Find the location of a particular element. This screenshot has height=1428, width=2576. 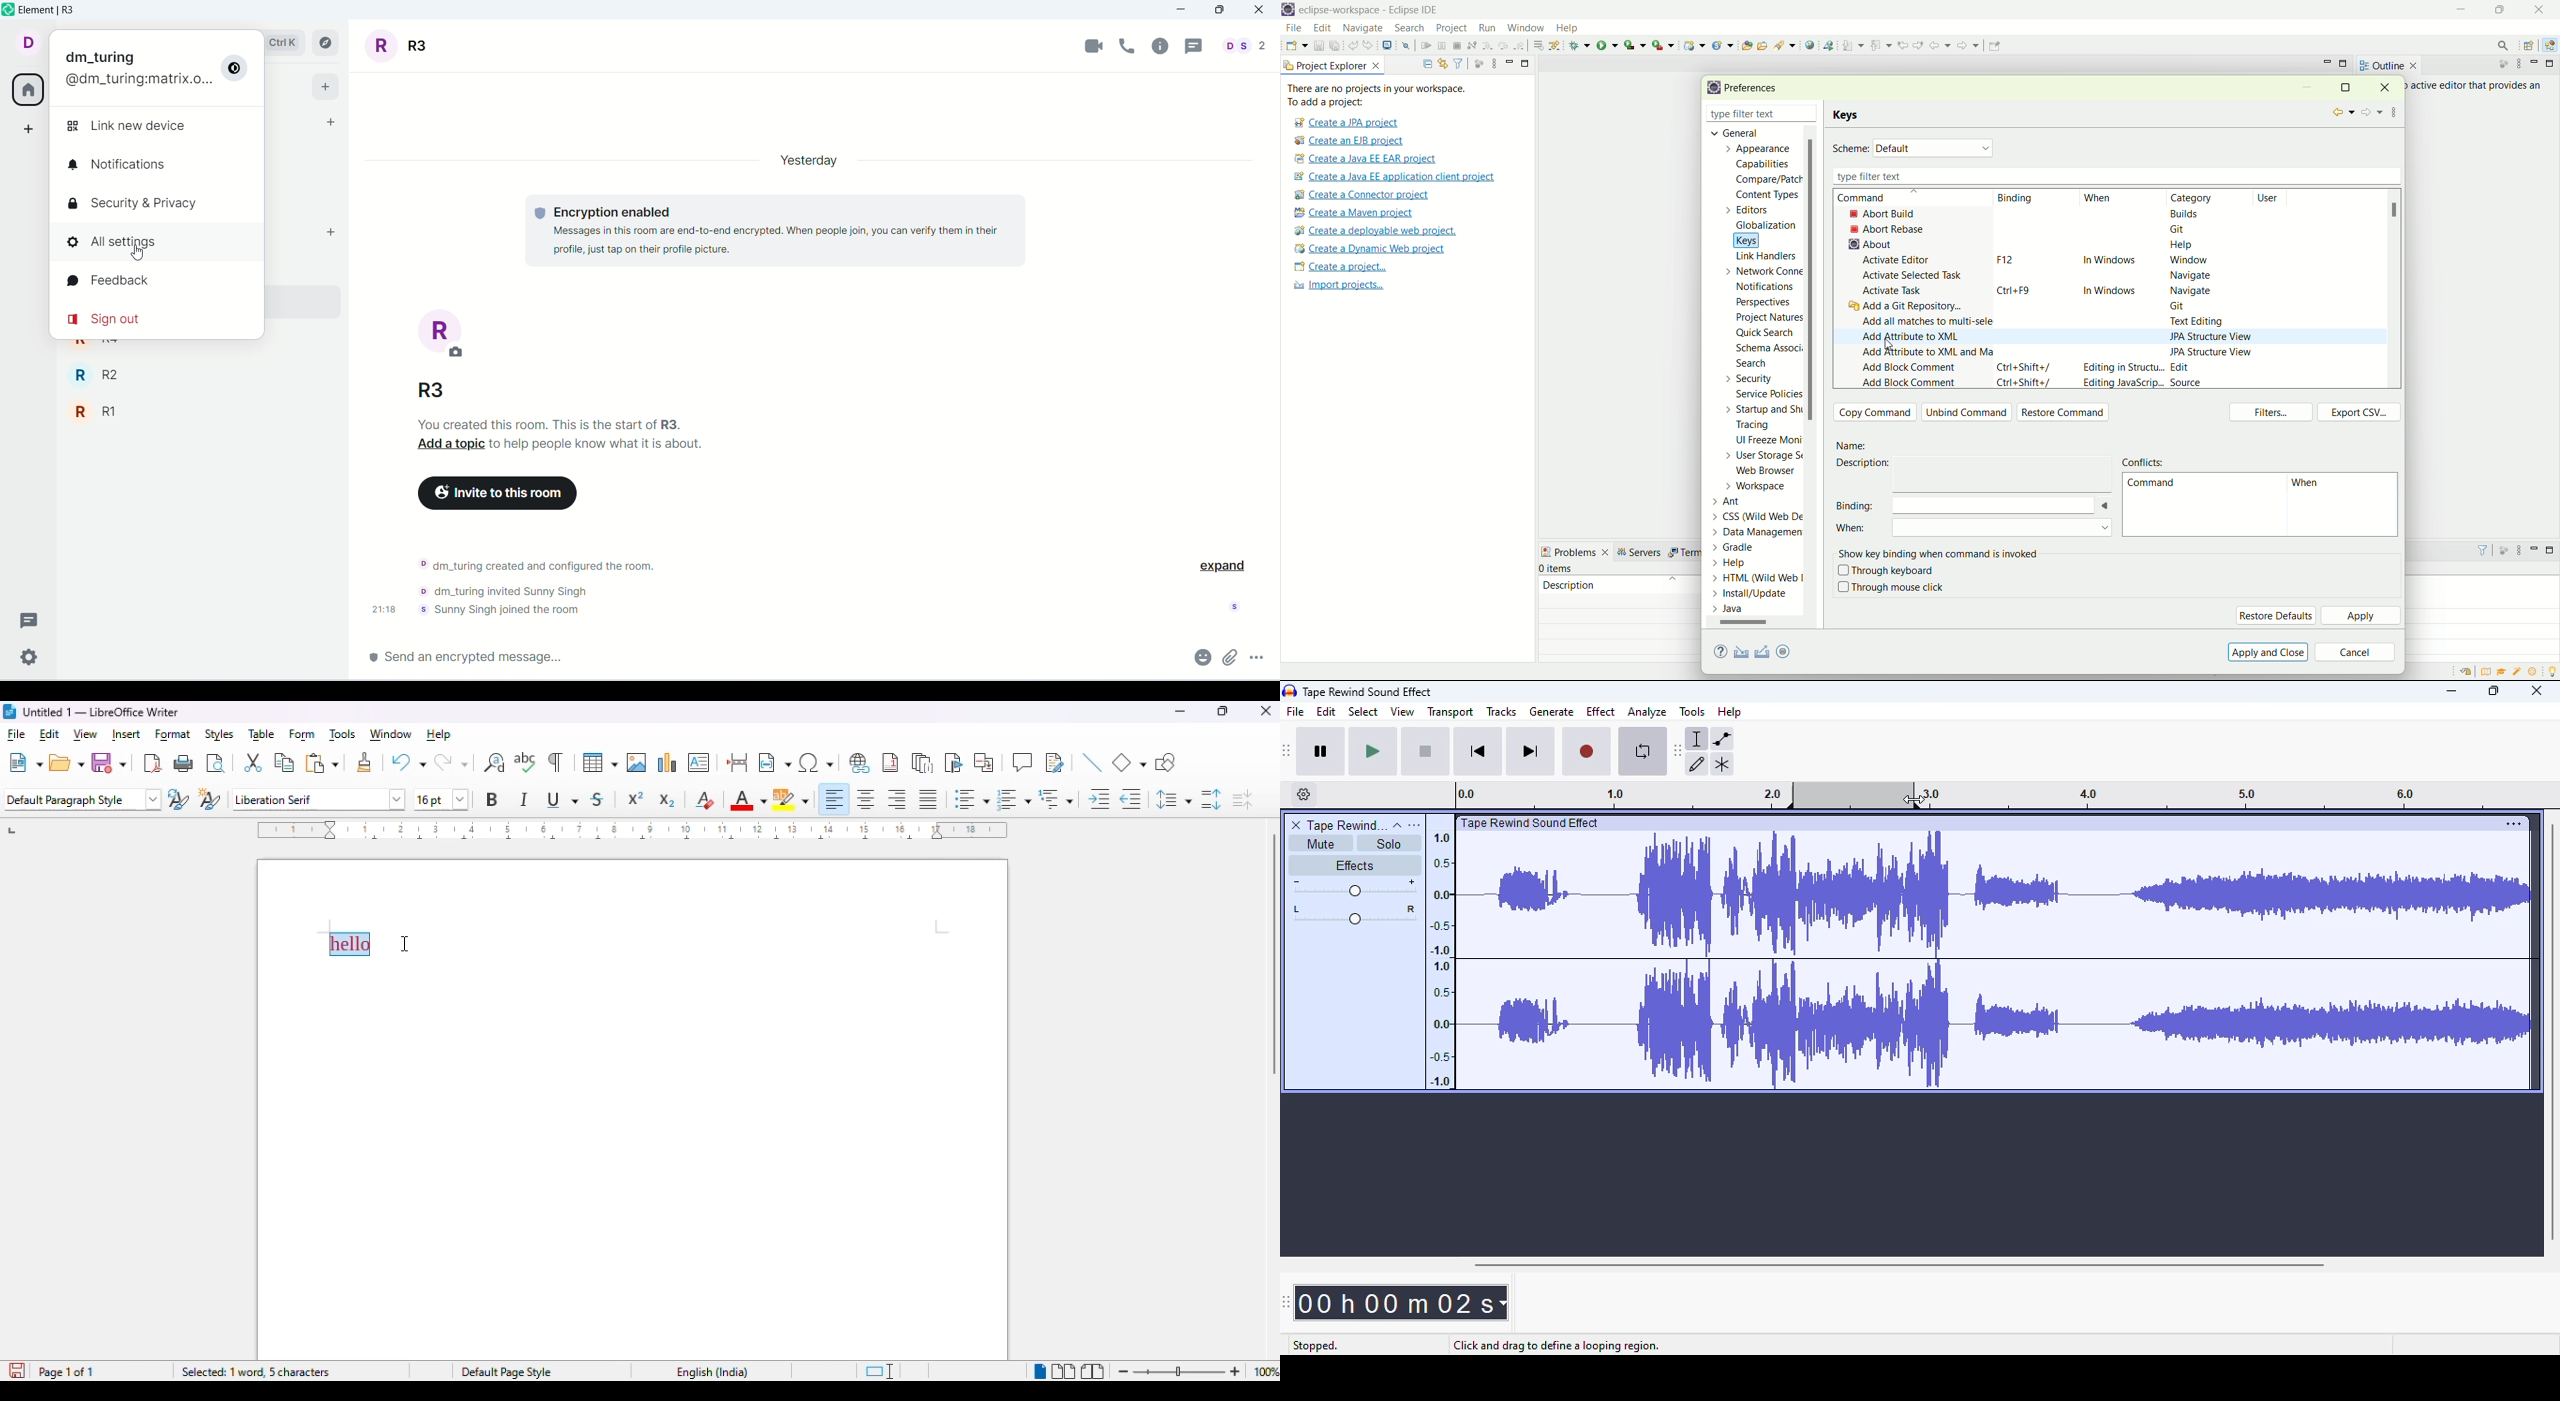

maximize is located at coordinates (2552, 550).